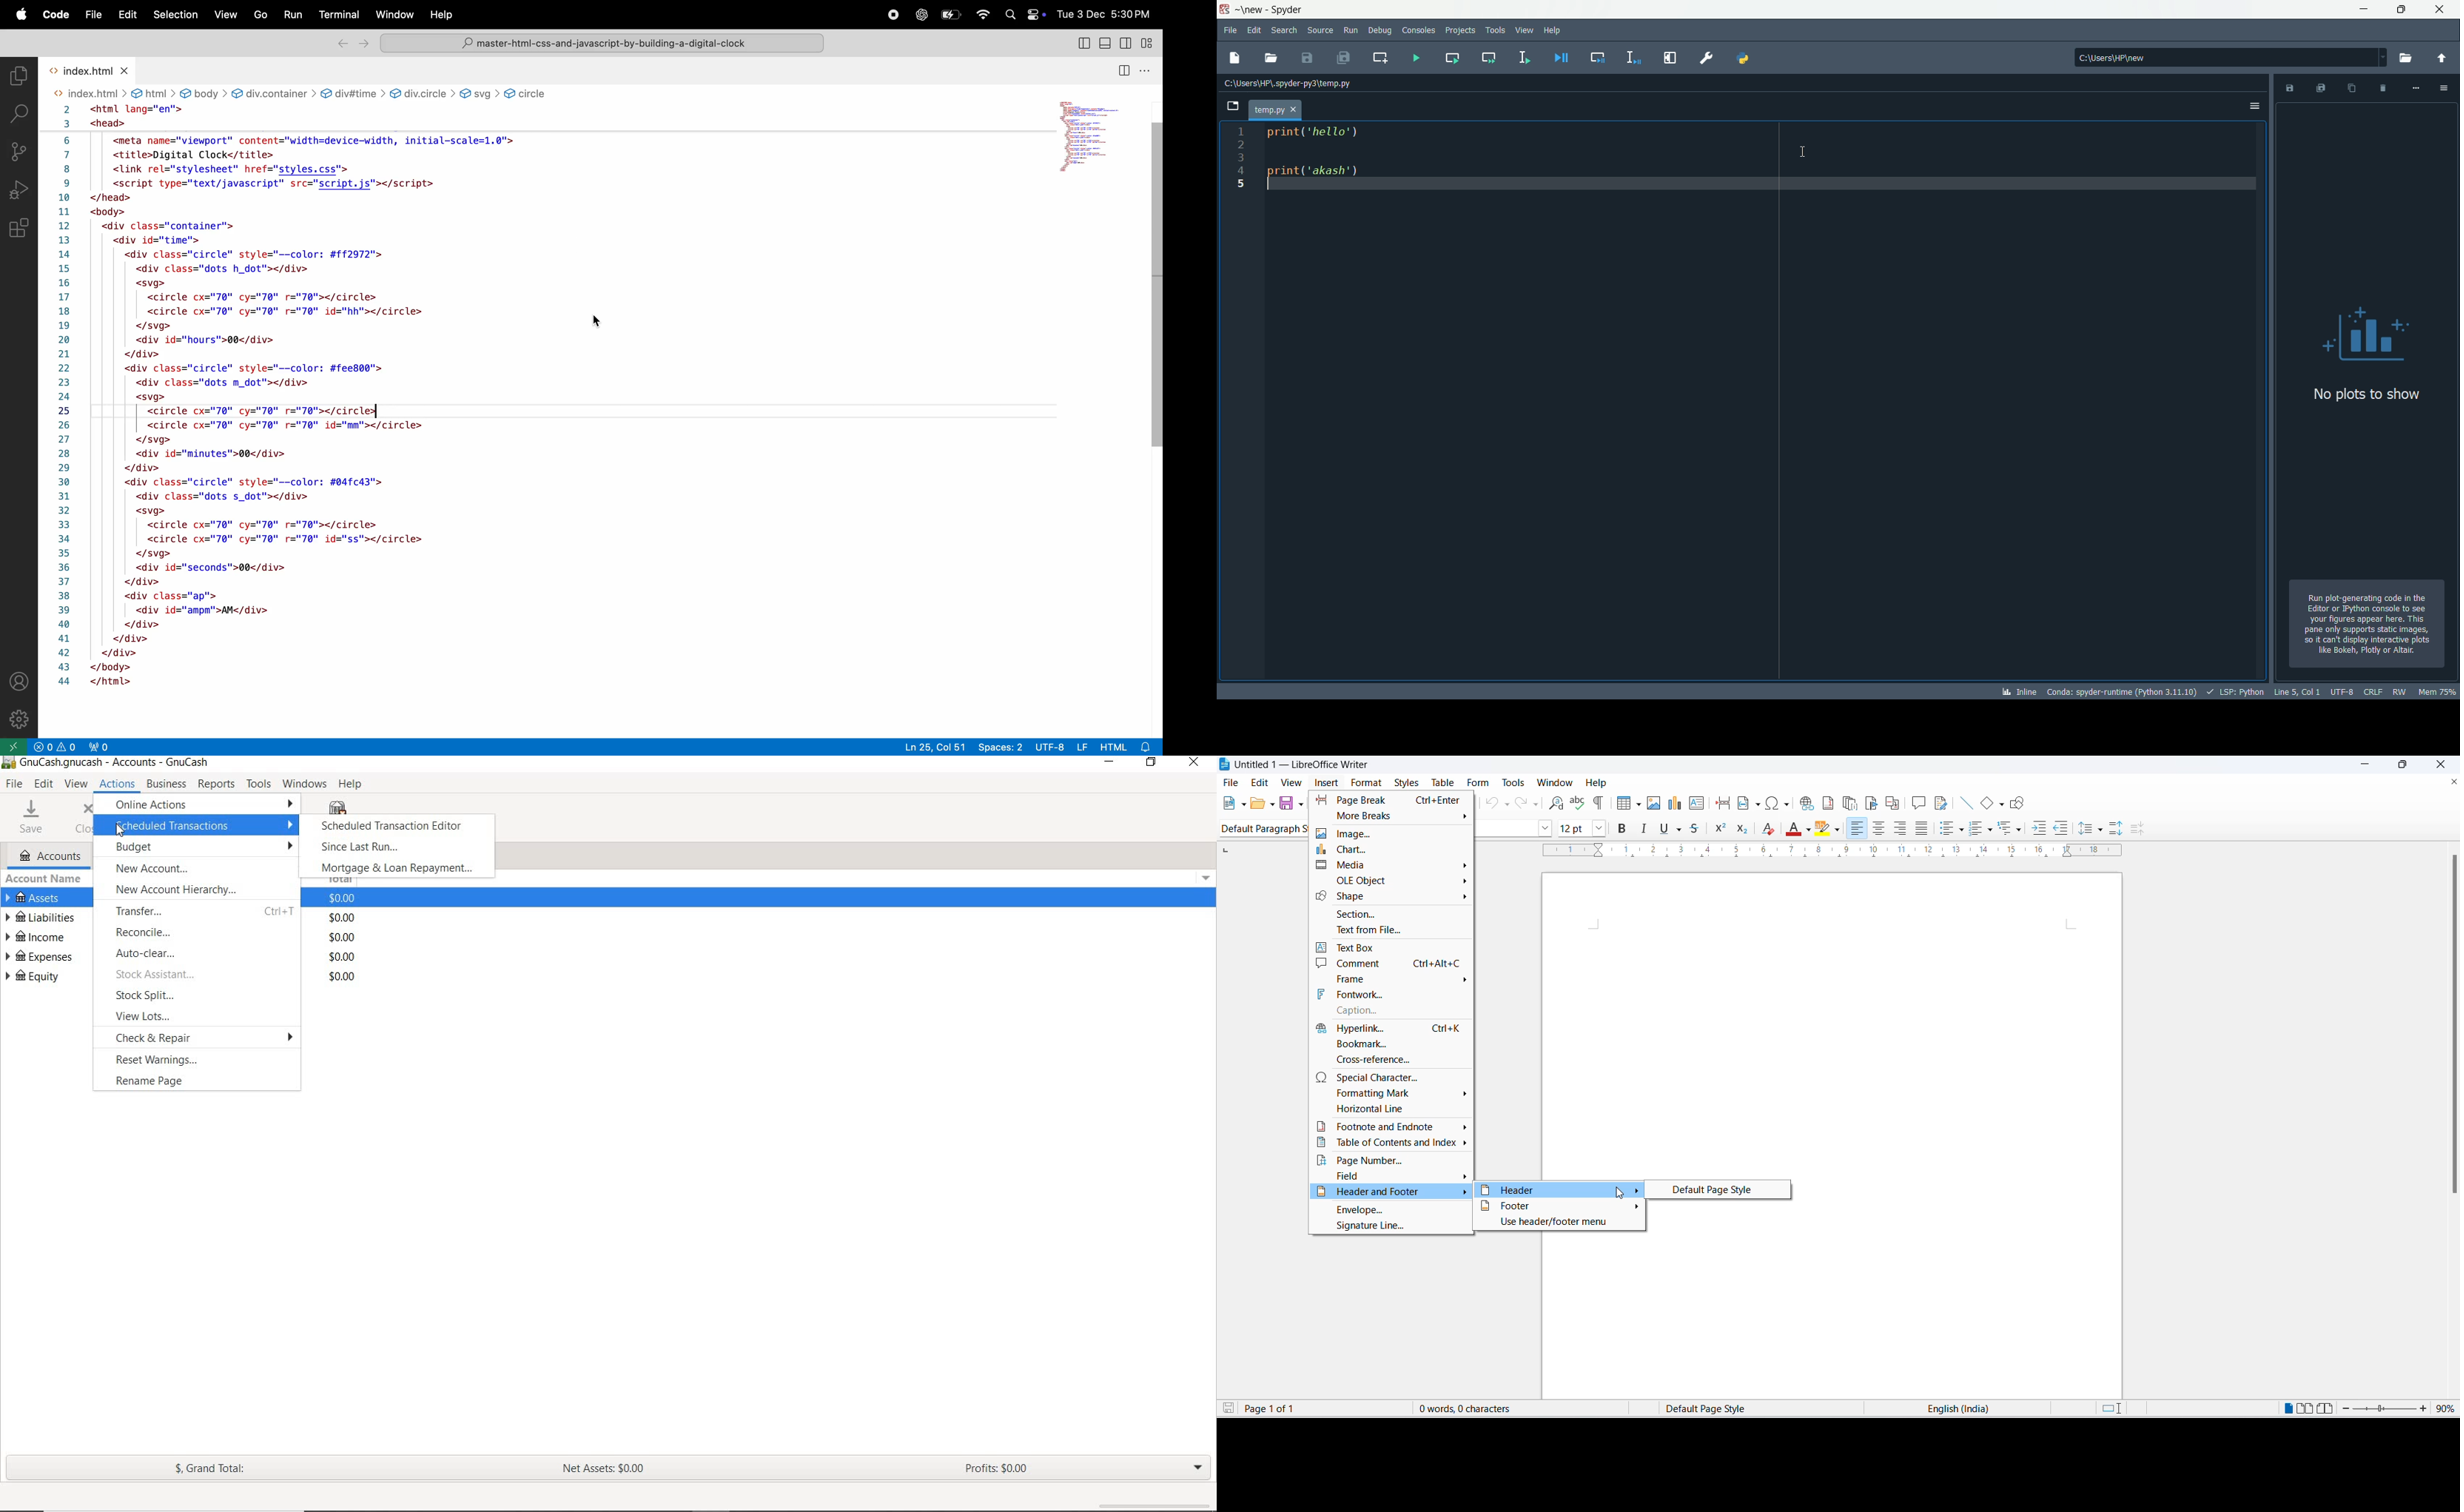  Describe the element at coordinates (1494, 29) in the screenshot. I see `tools menu` at that location.